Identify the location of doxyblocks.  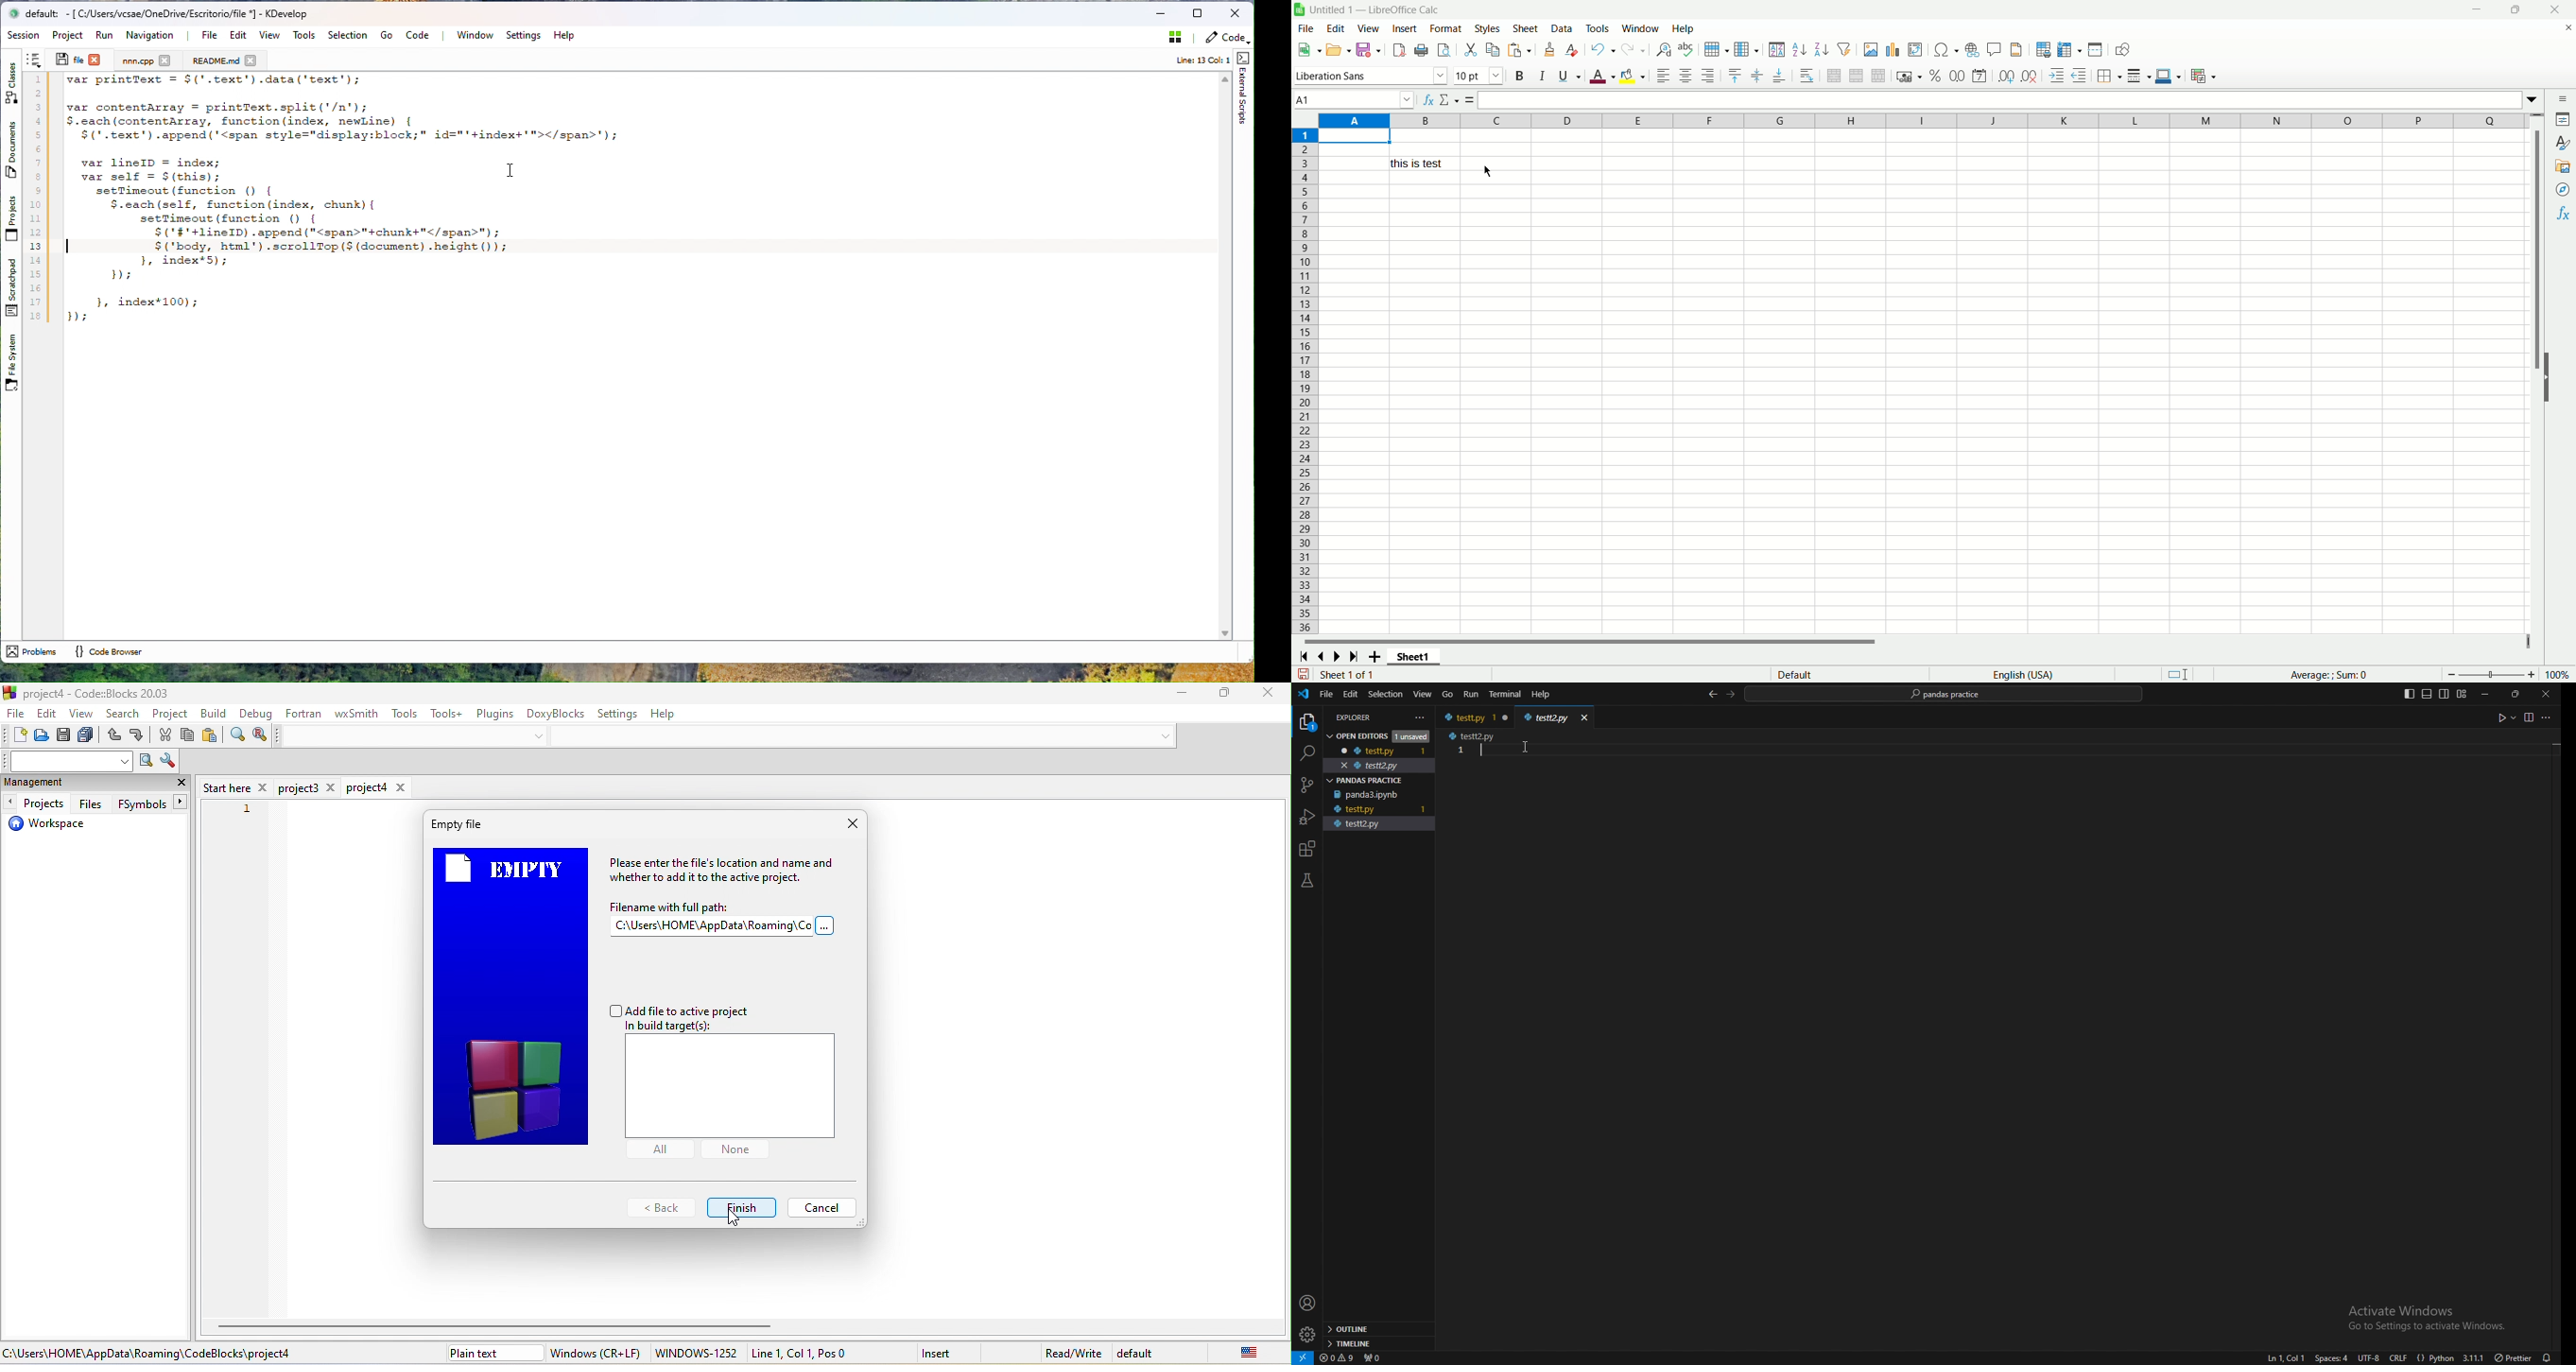
(556, 712).